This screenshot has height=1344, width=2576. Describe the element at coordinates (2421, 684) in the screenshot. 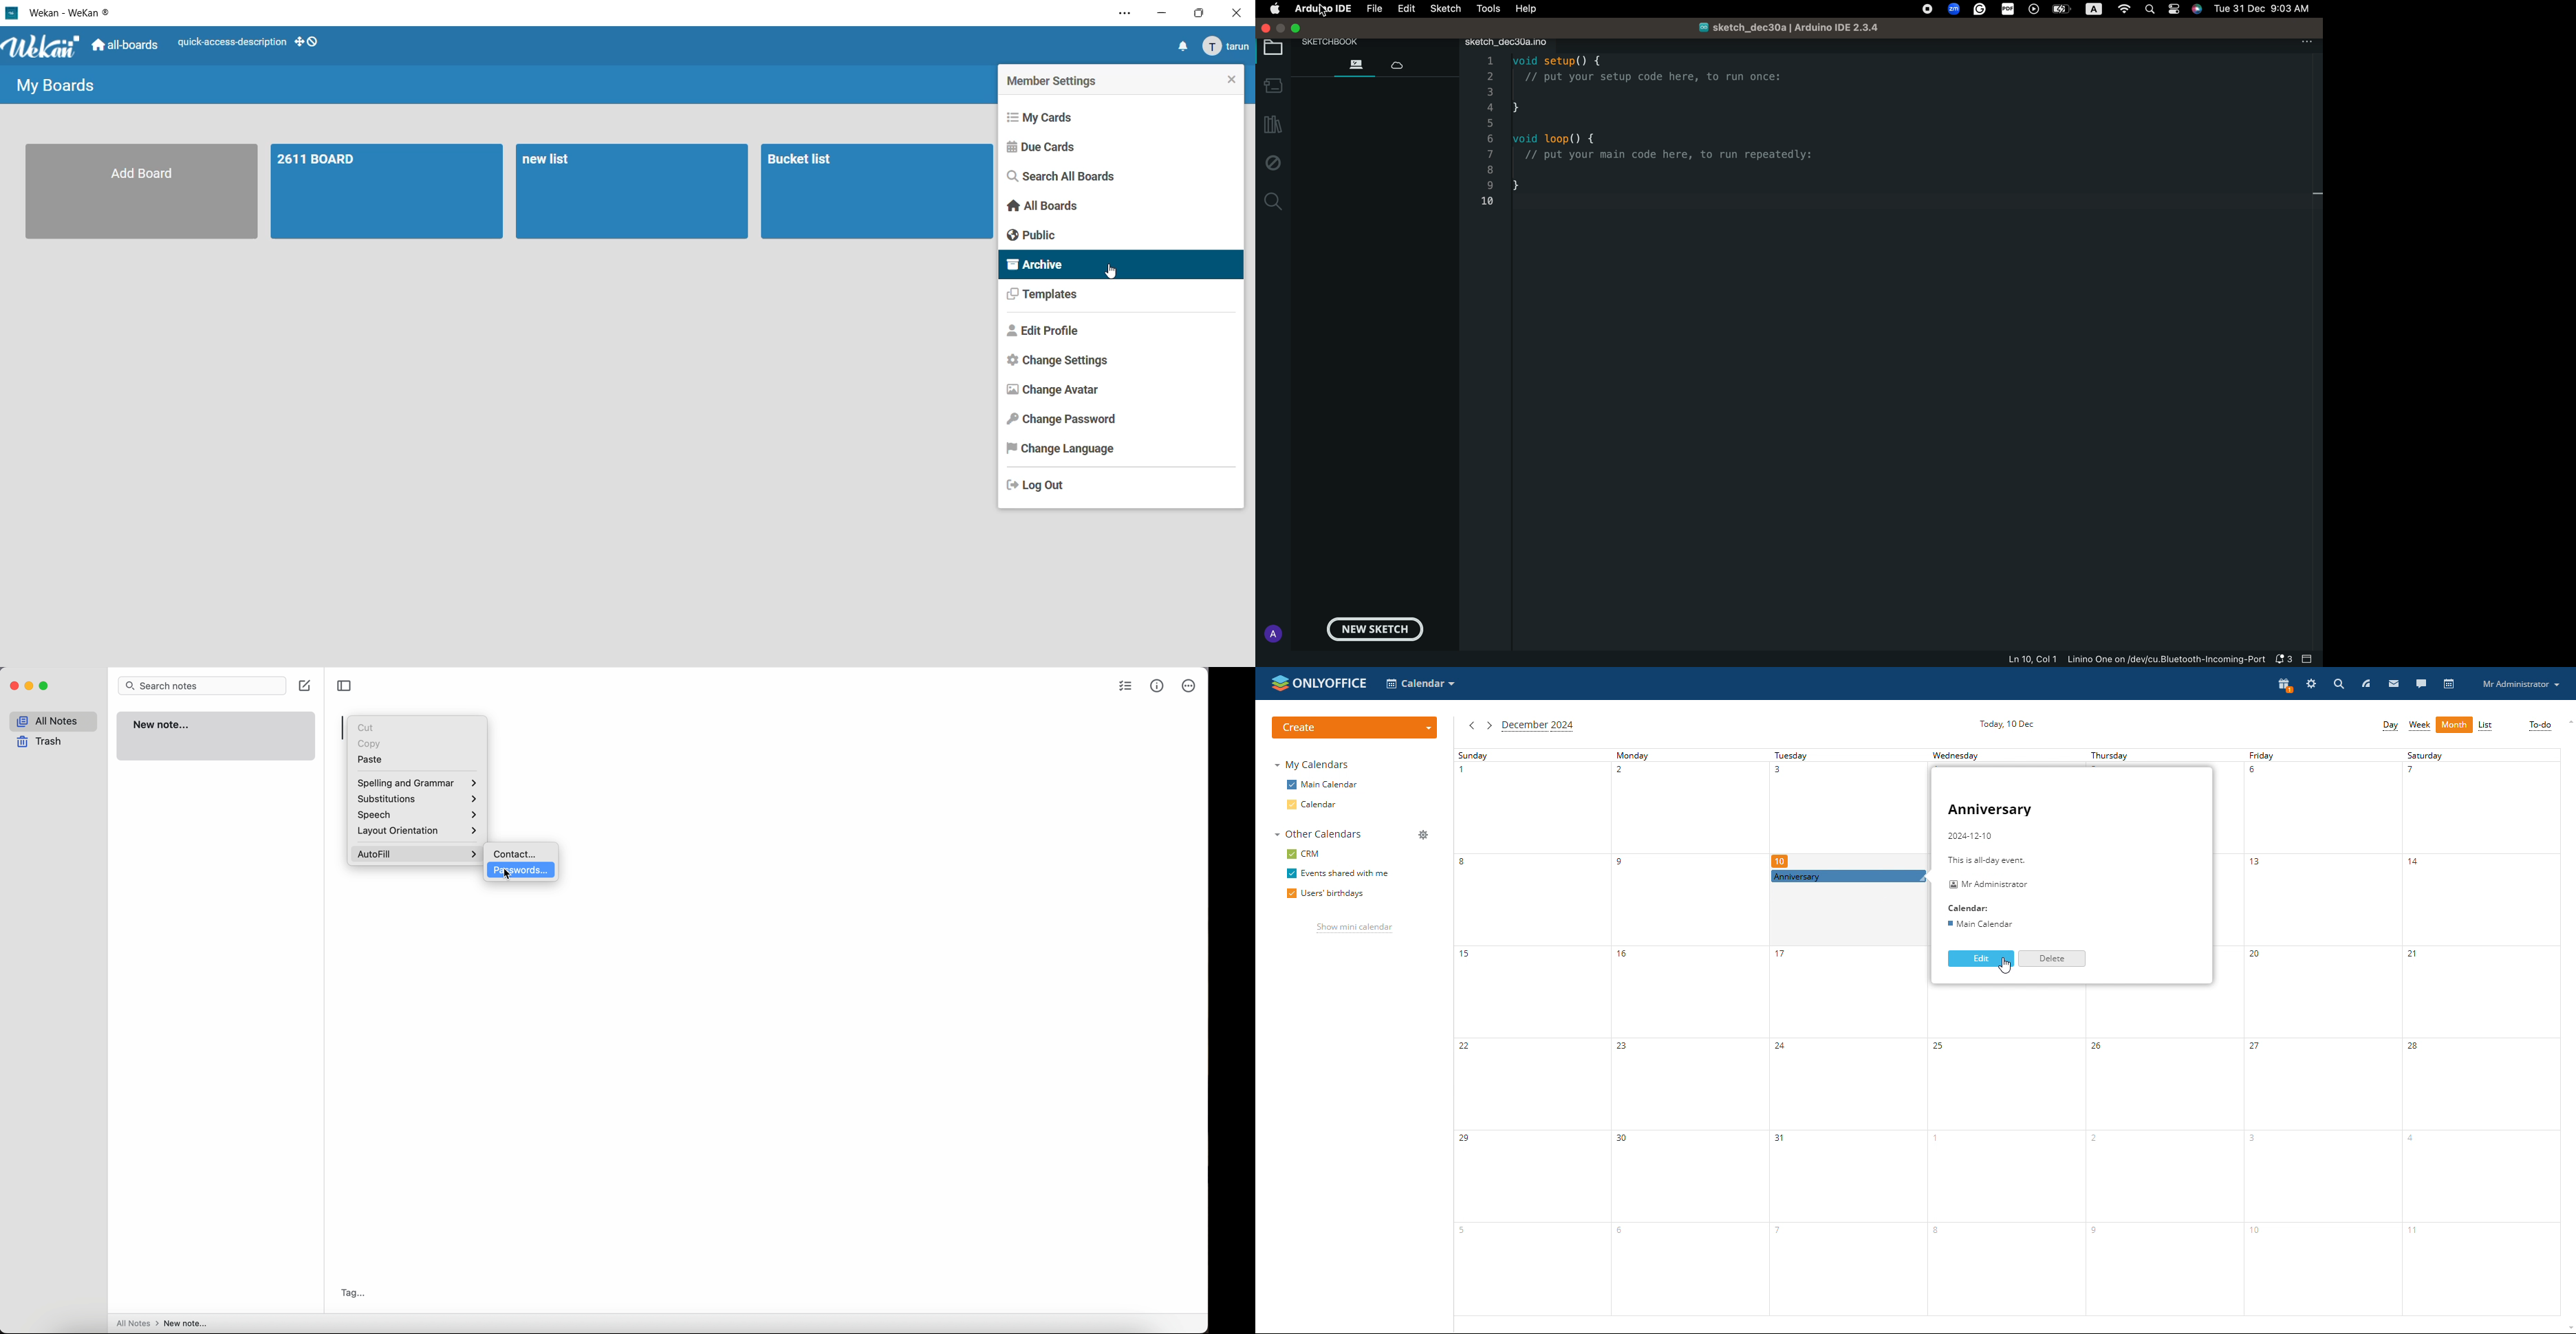

I see `talk` at that location.